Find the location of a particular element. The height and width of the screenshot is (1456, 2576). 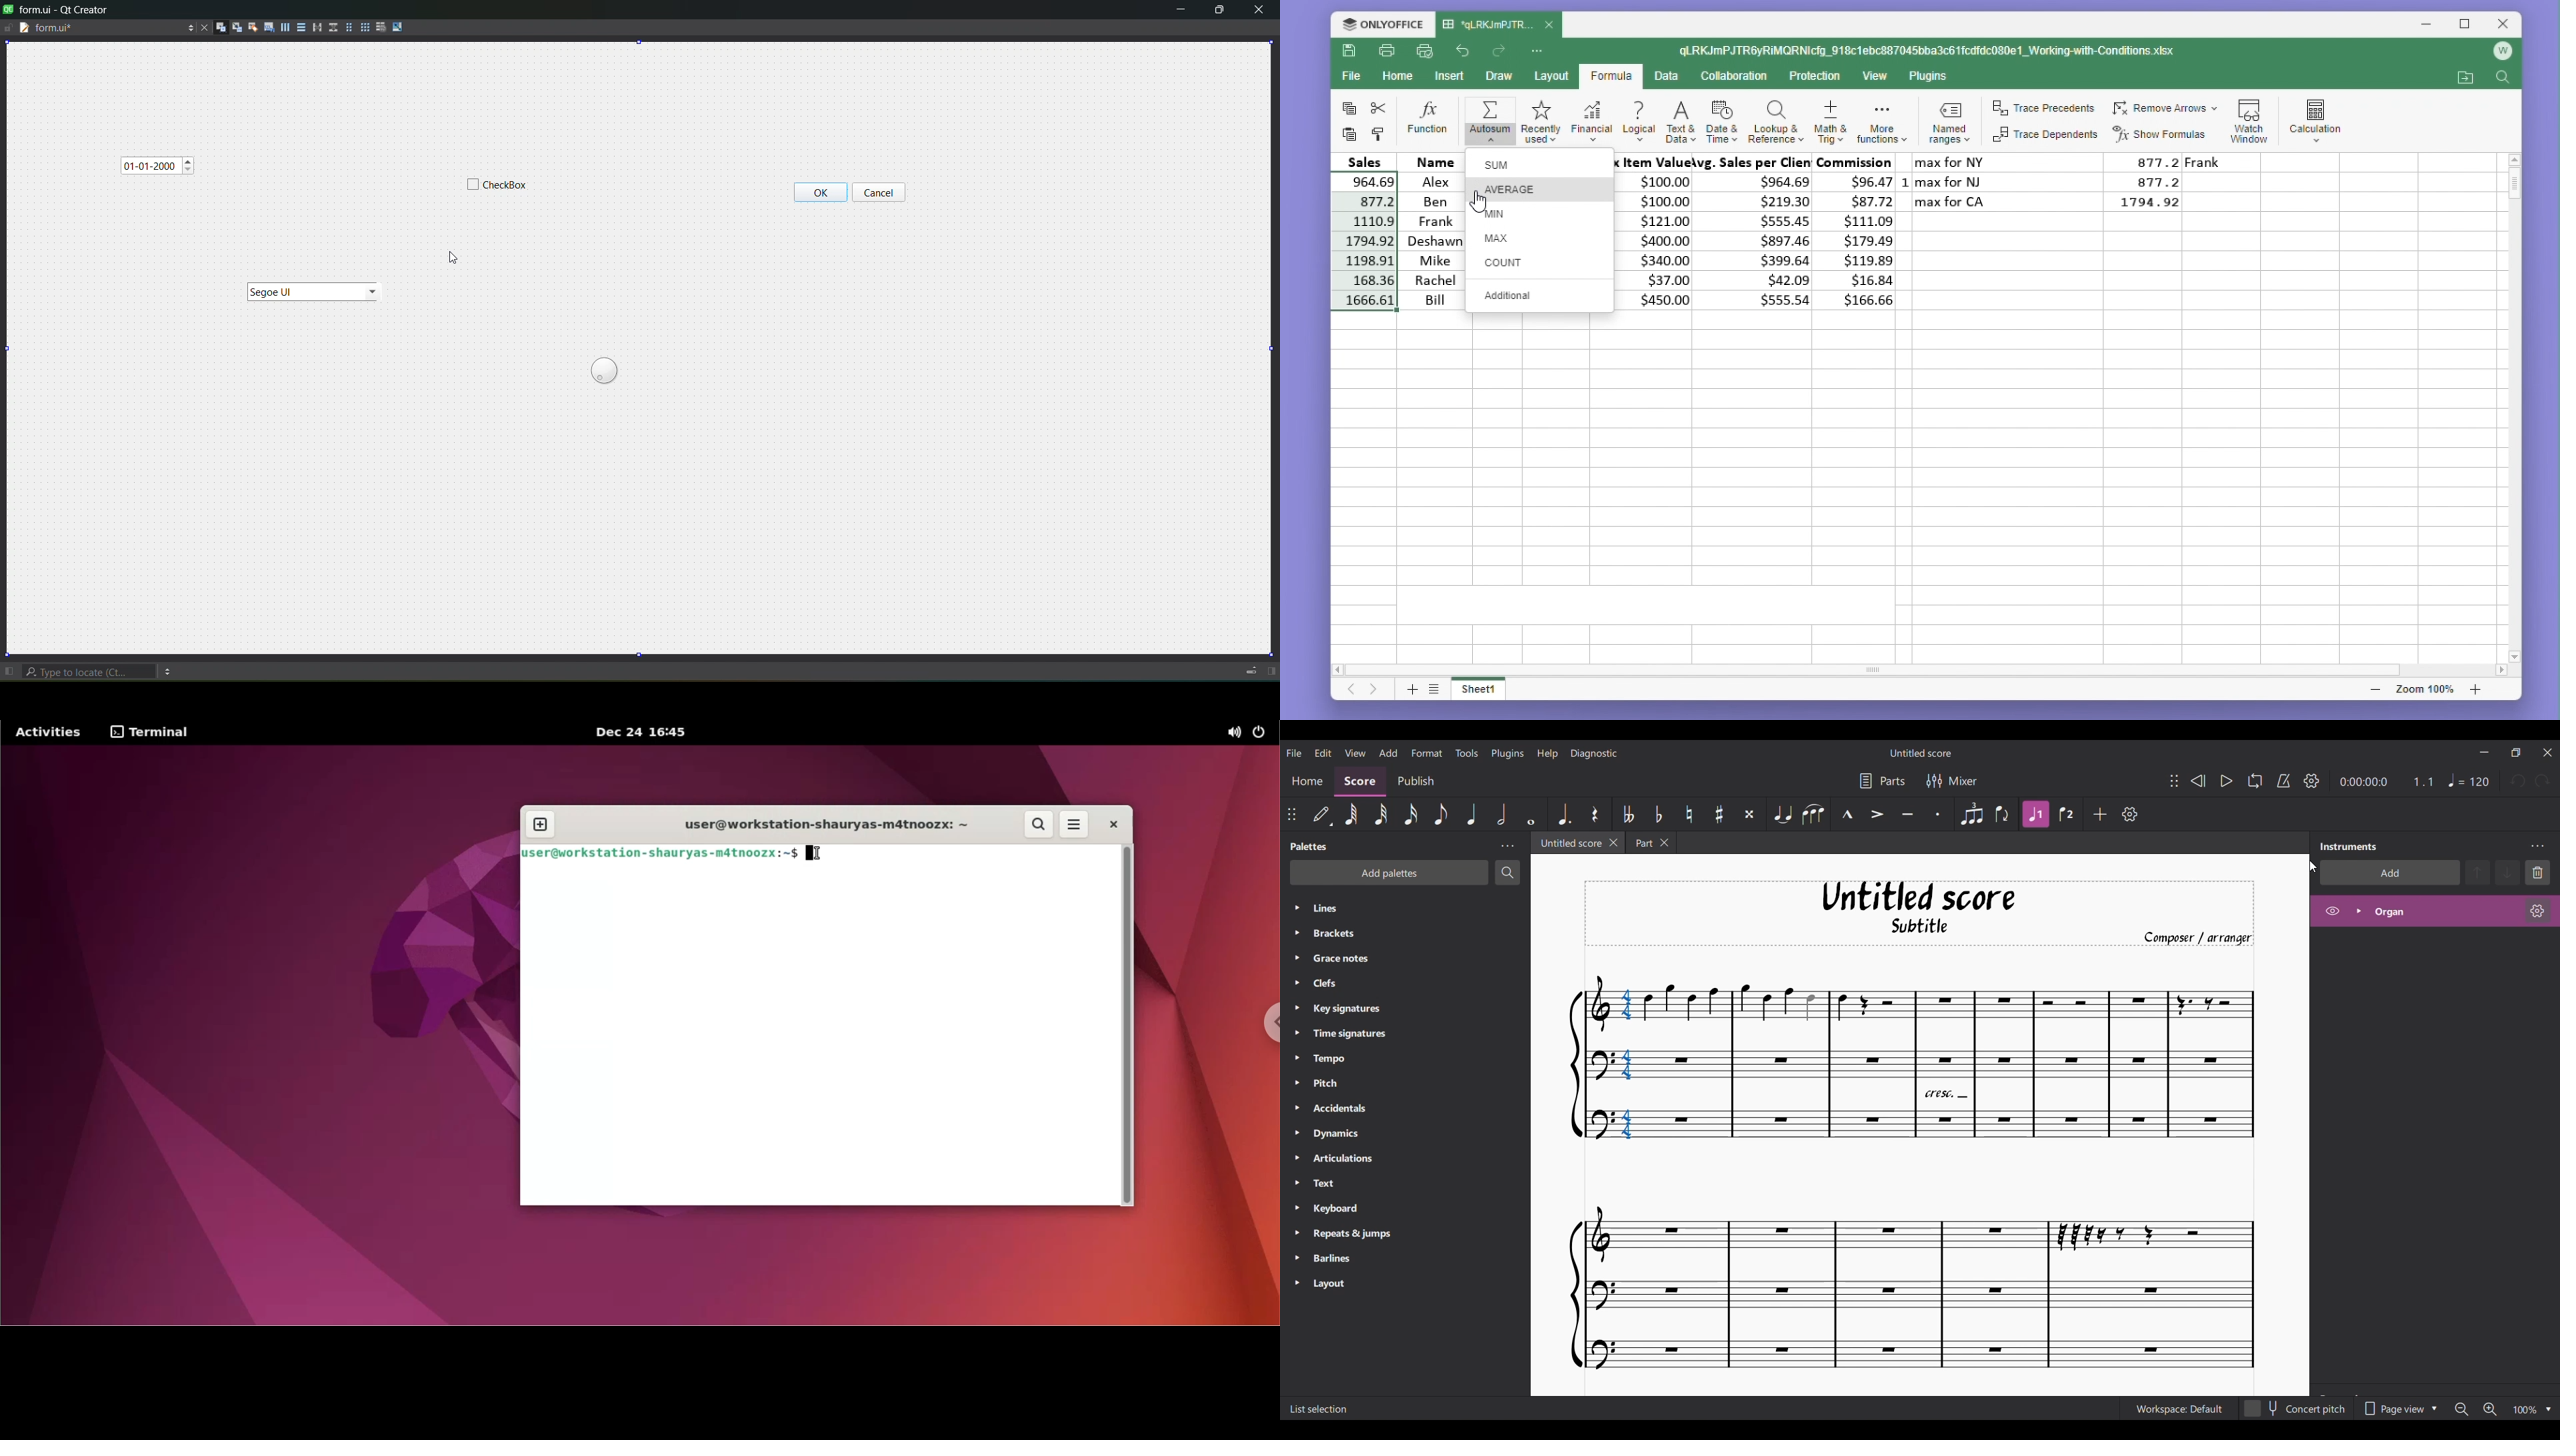

Palette panel settings is located at coordinates (1507, 847).